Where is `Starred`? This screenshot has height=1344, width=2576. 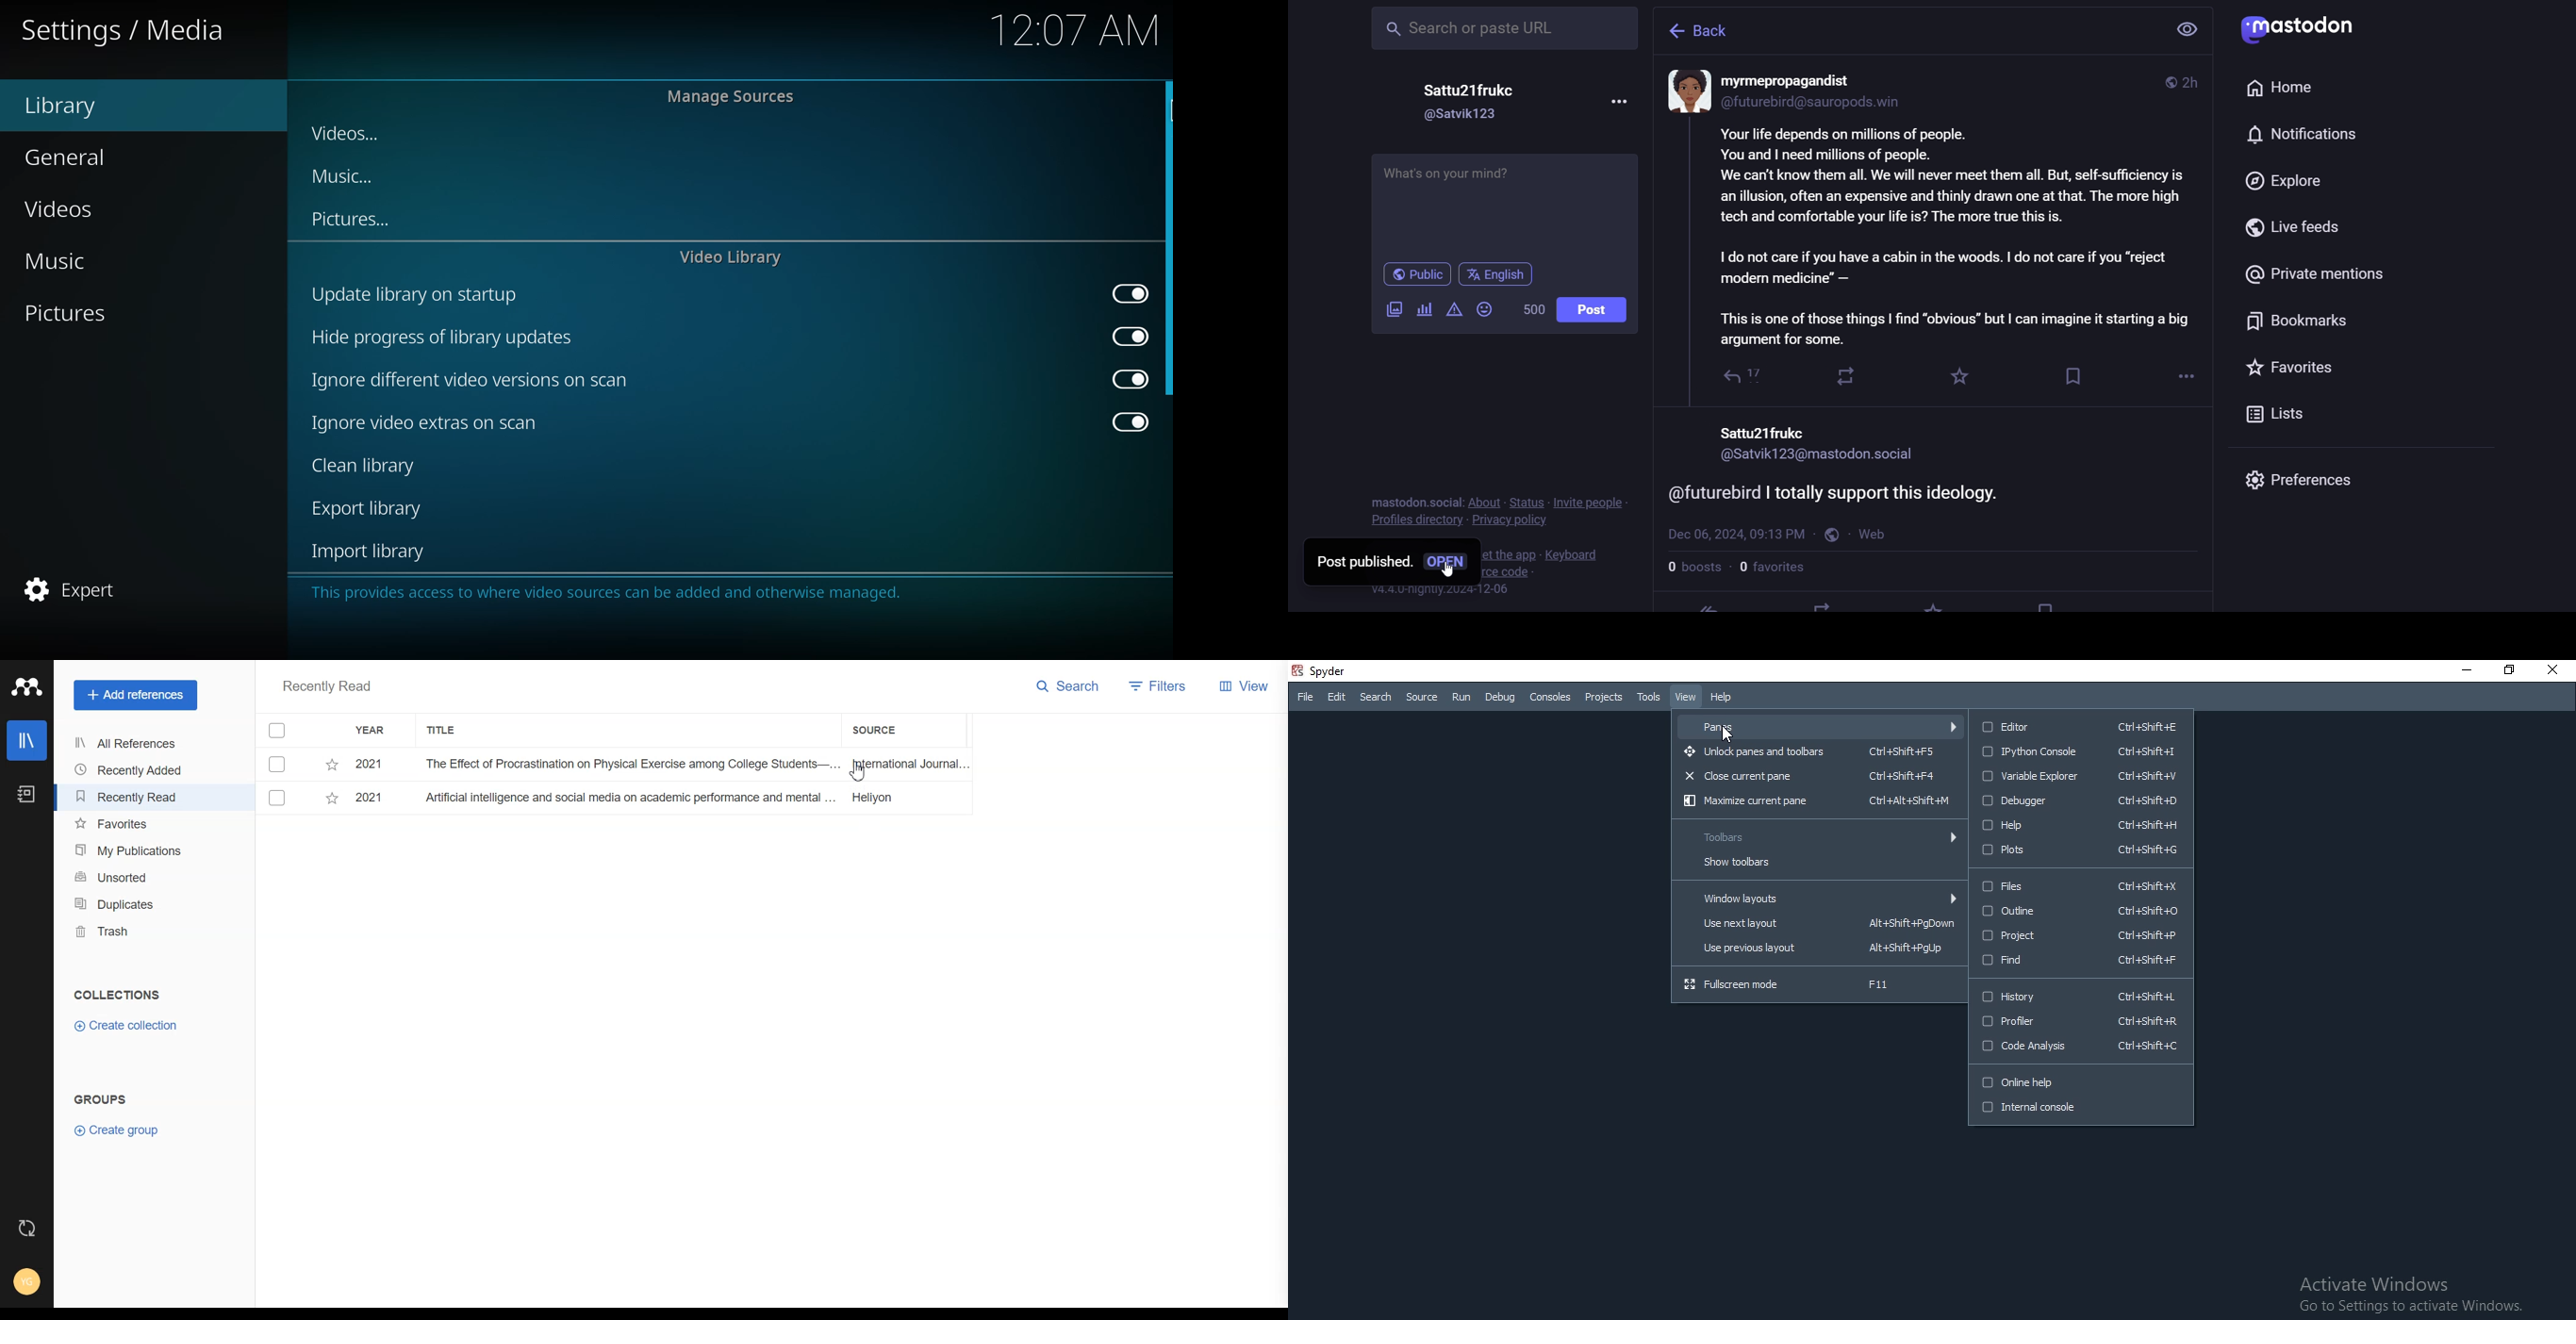
Starred is located at coordinates (331, 801).